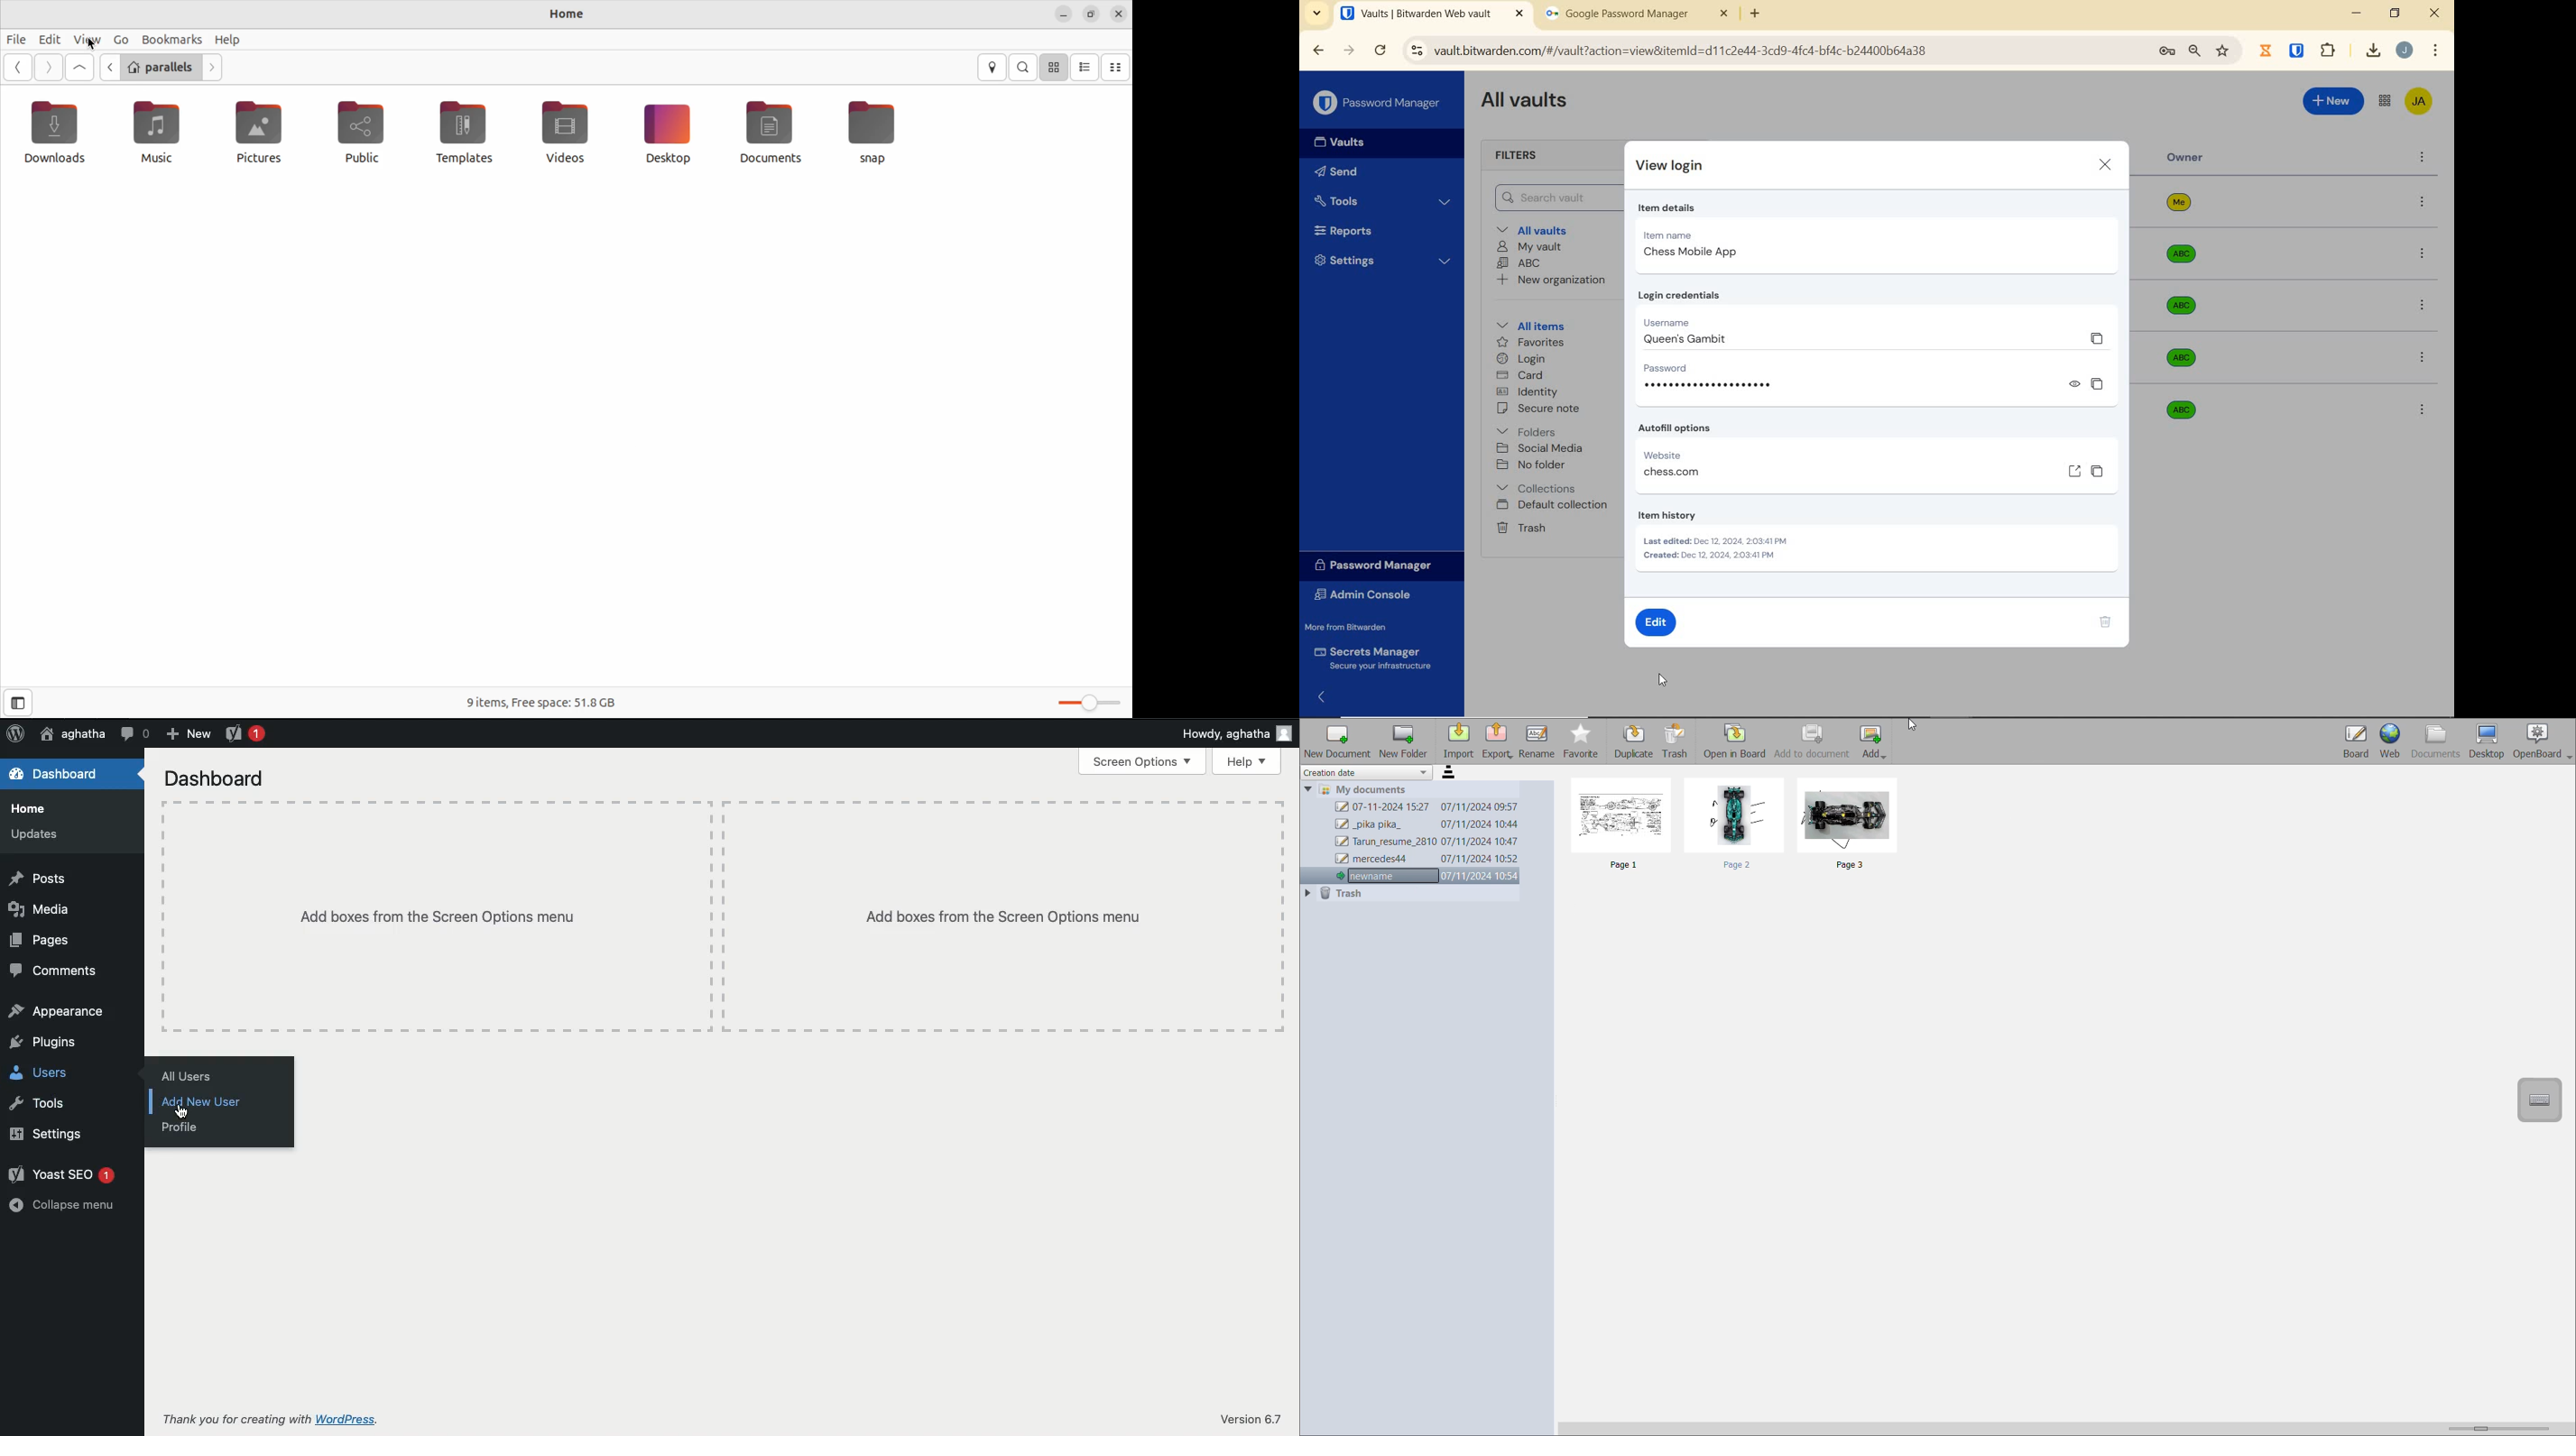 The image size is (2576, 1456). What do you see at coordinates (1537, 229) in the screenshot?
I see `All vaults` at bounding box center [1537, 229].